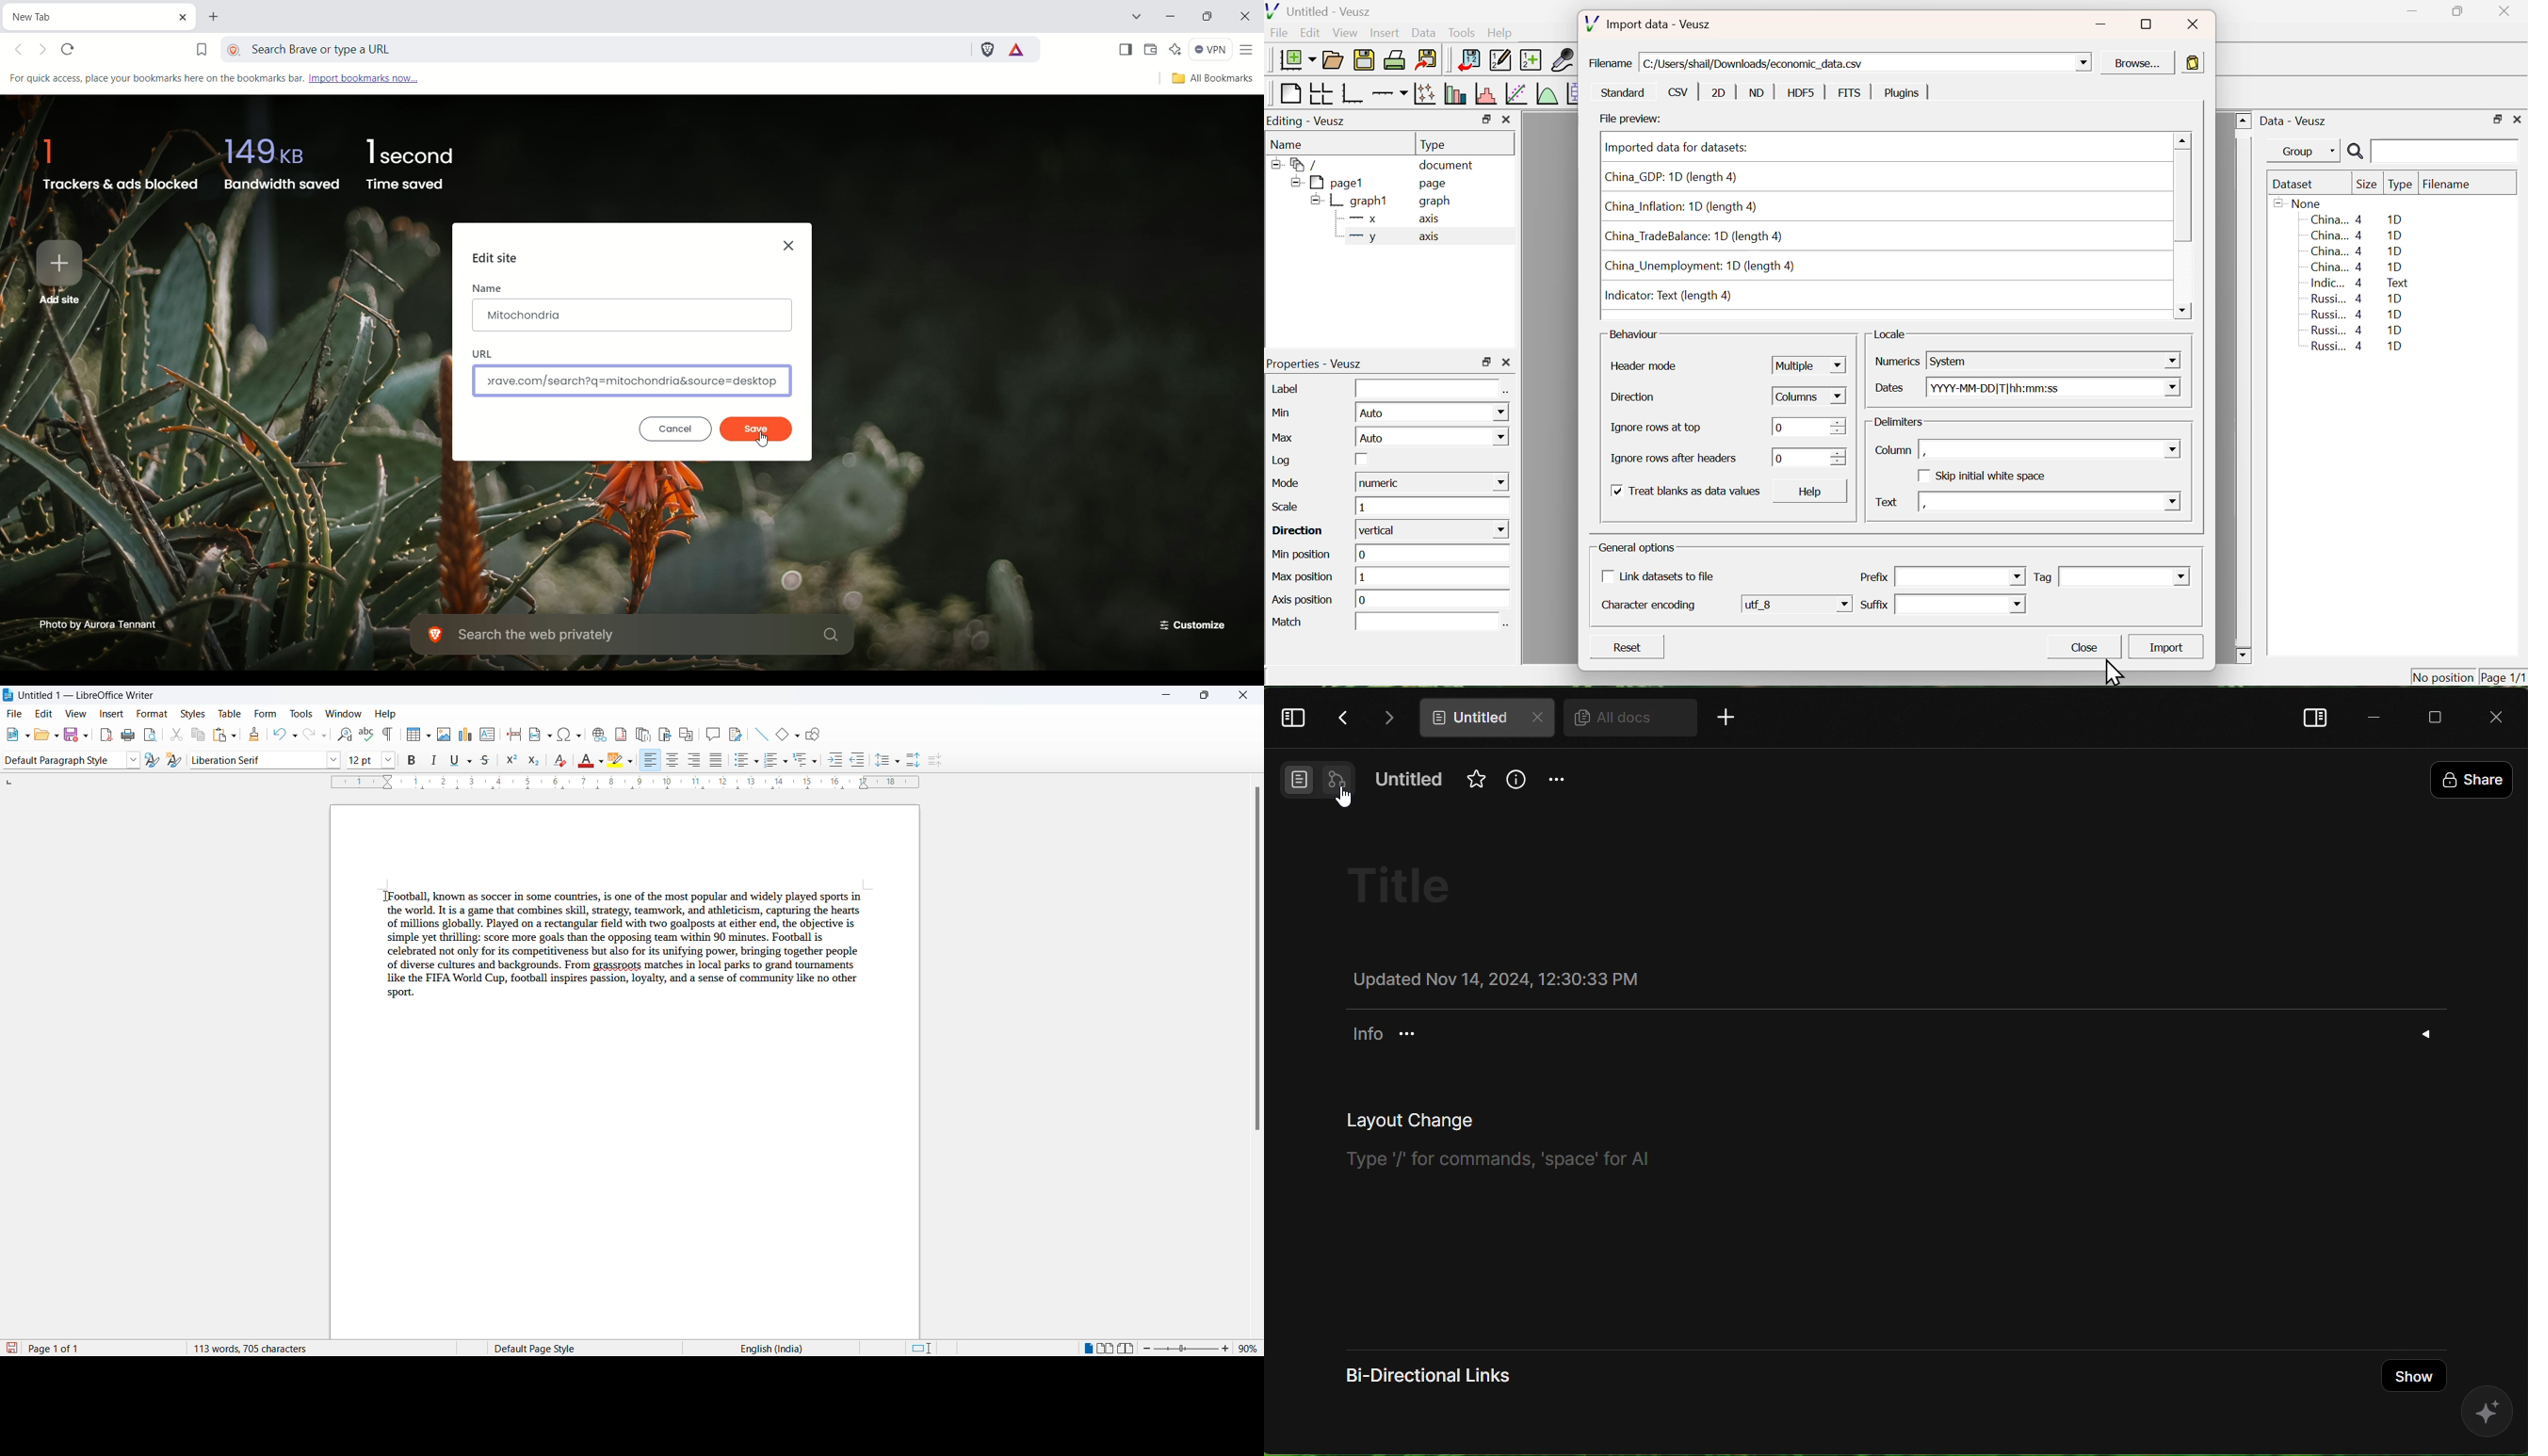 The image size is (2548, 1456). I want to click on o, so click(1433, 599).